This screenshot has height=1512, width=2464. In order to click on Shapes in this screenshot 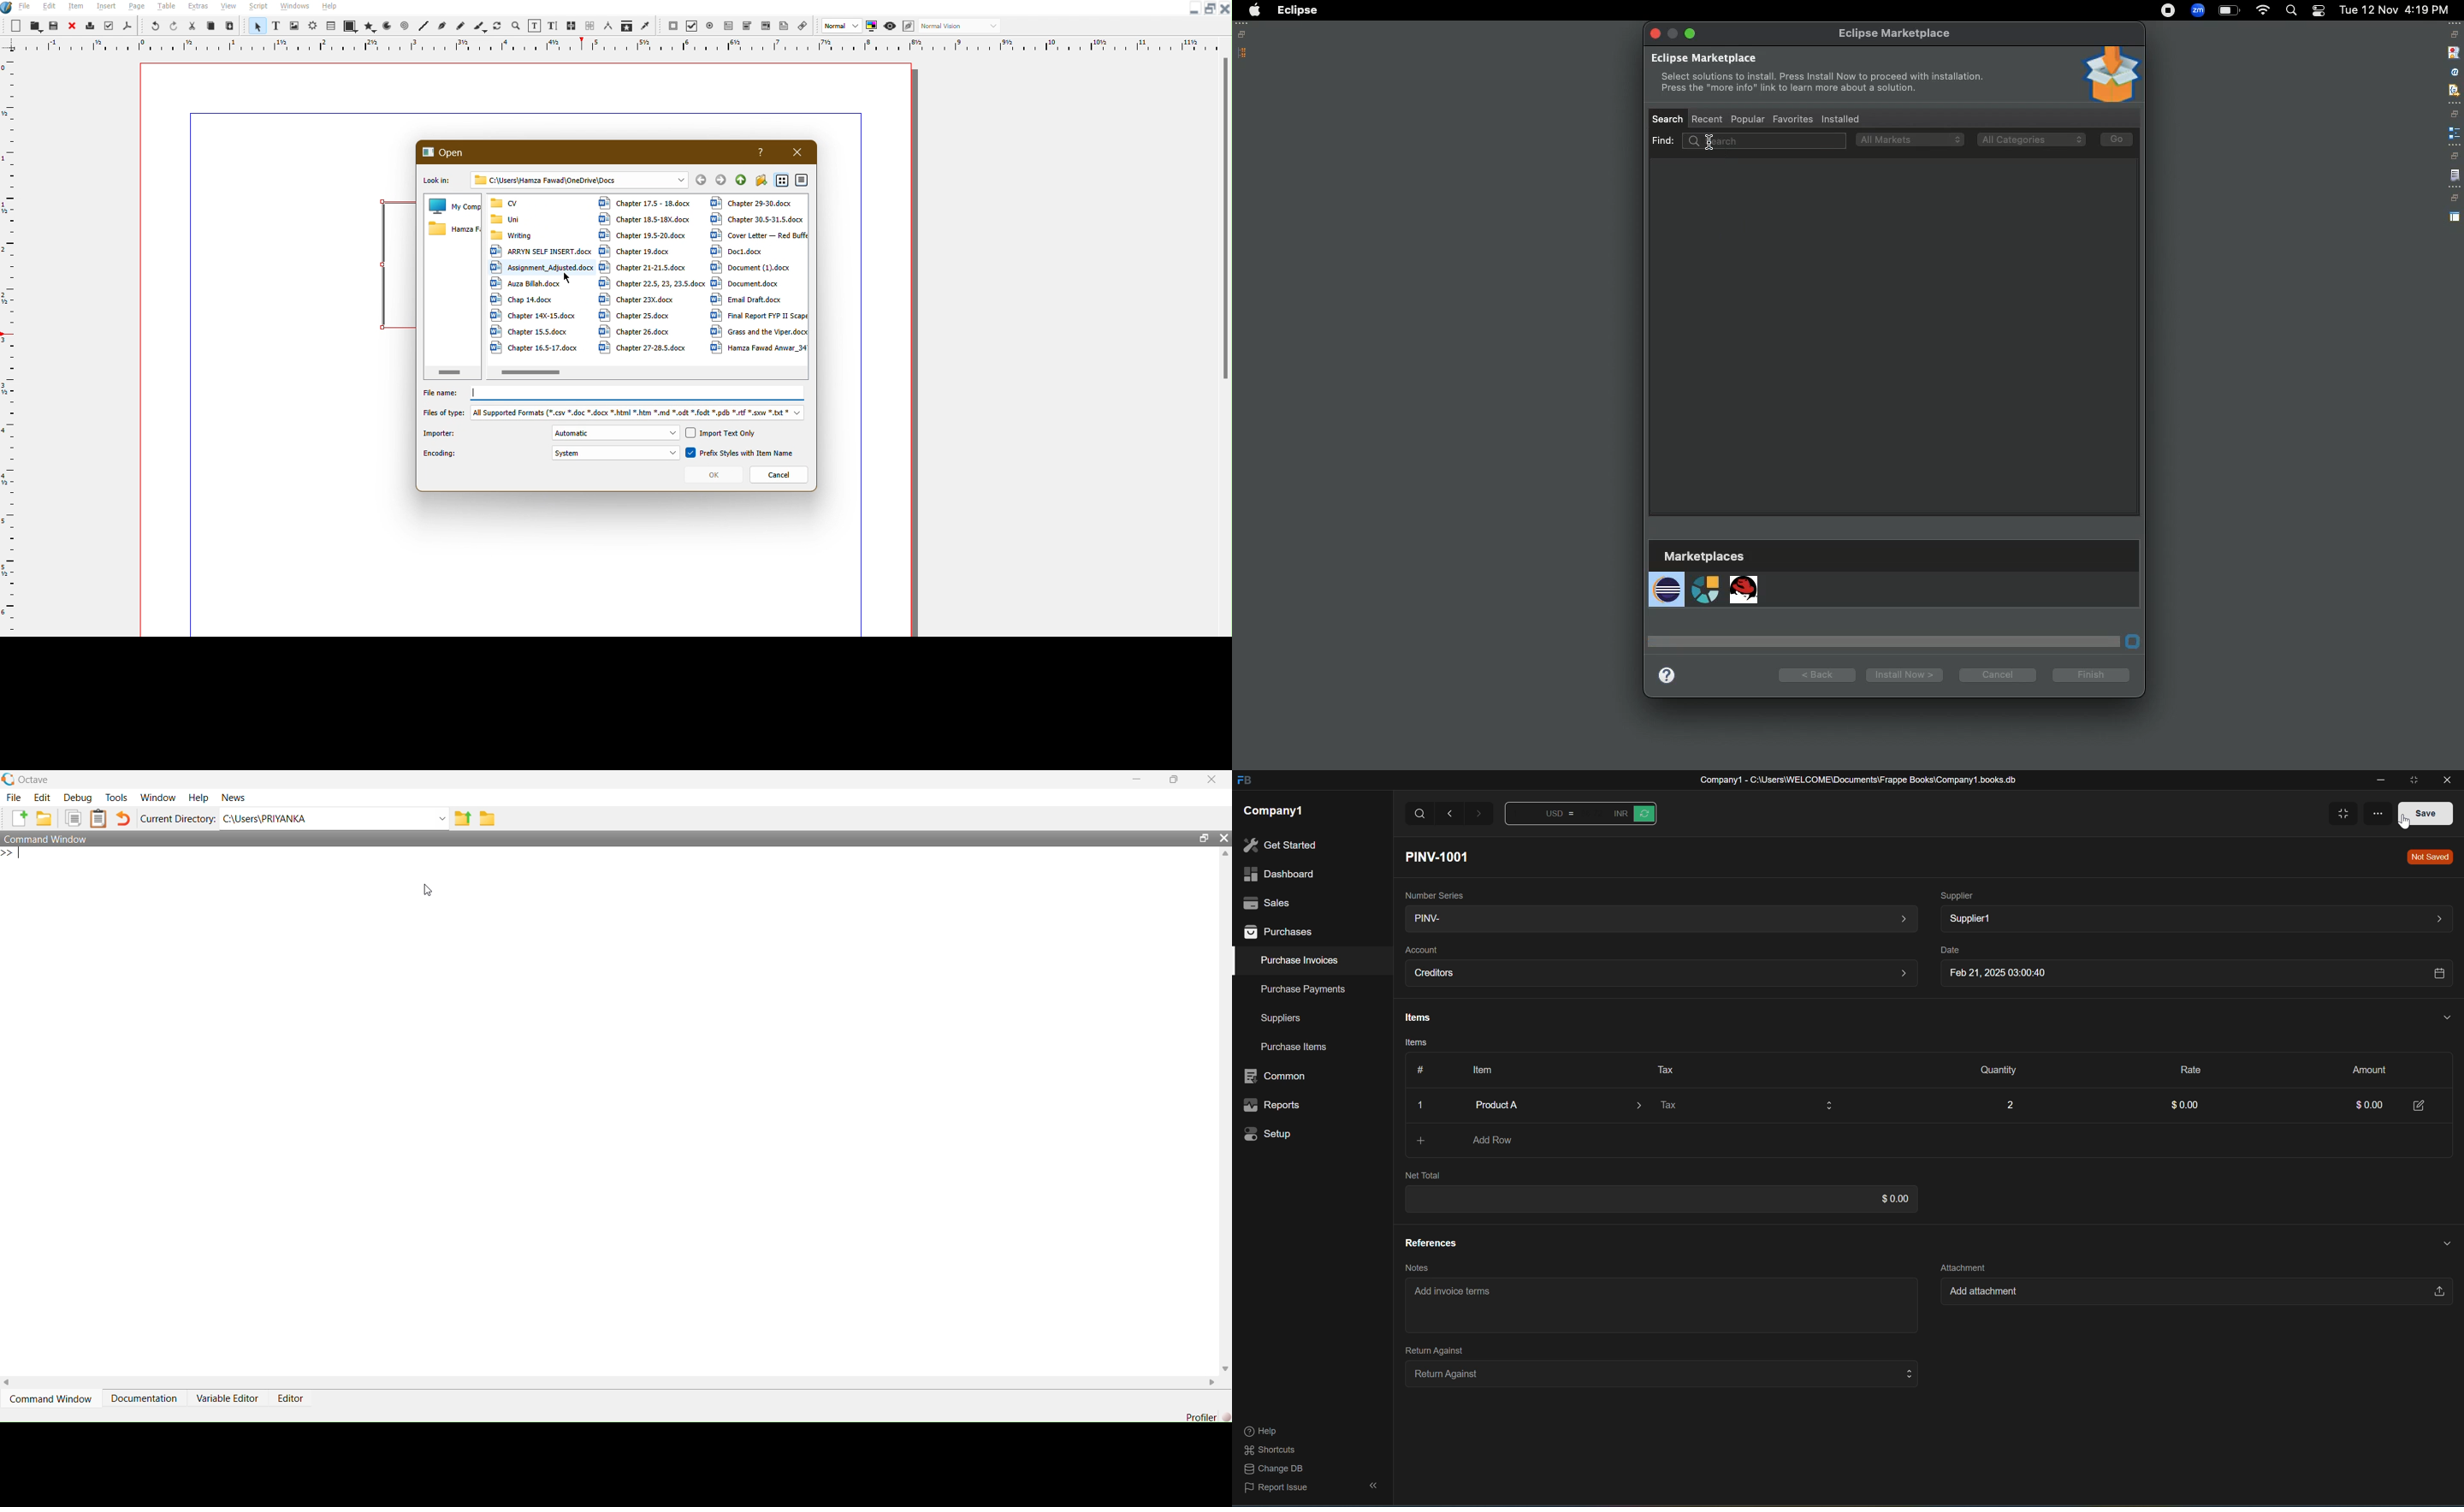, I will do `click(350, 25)`.